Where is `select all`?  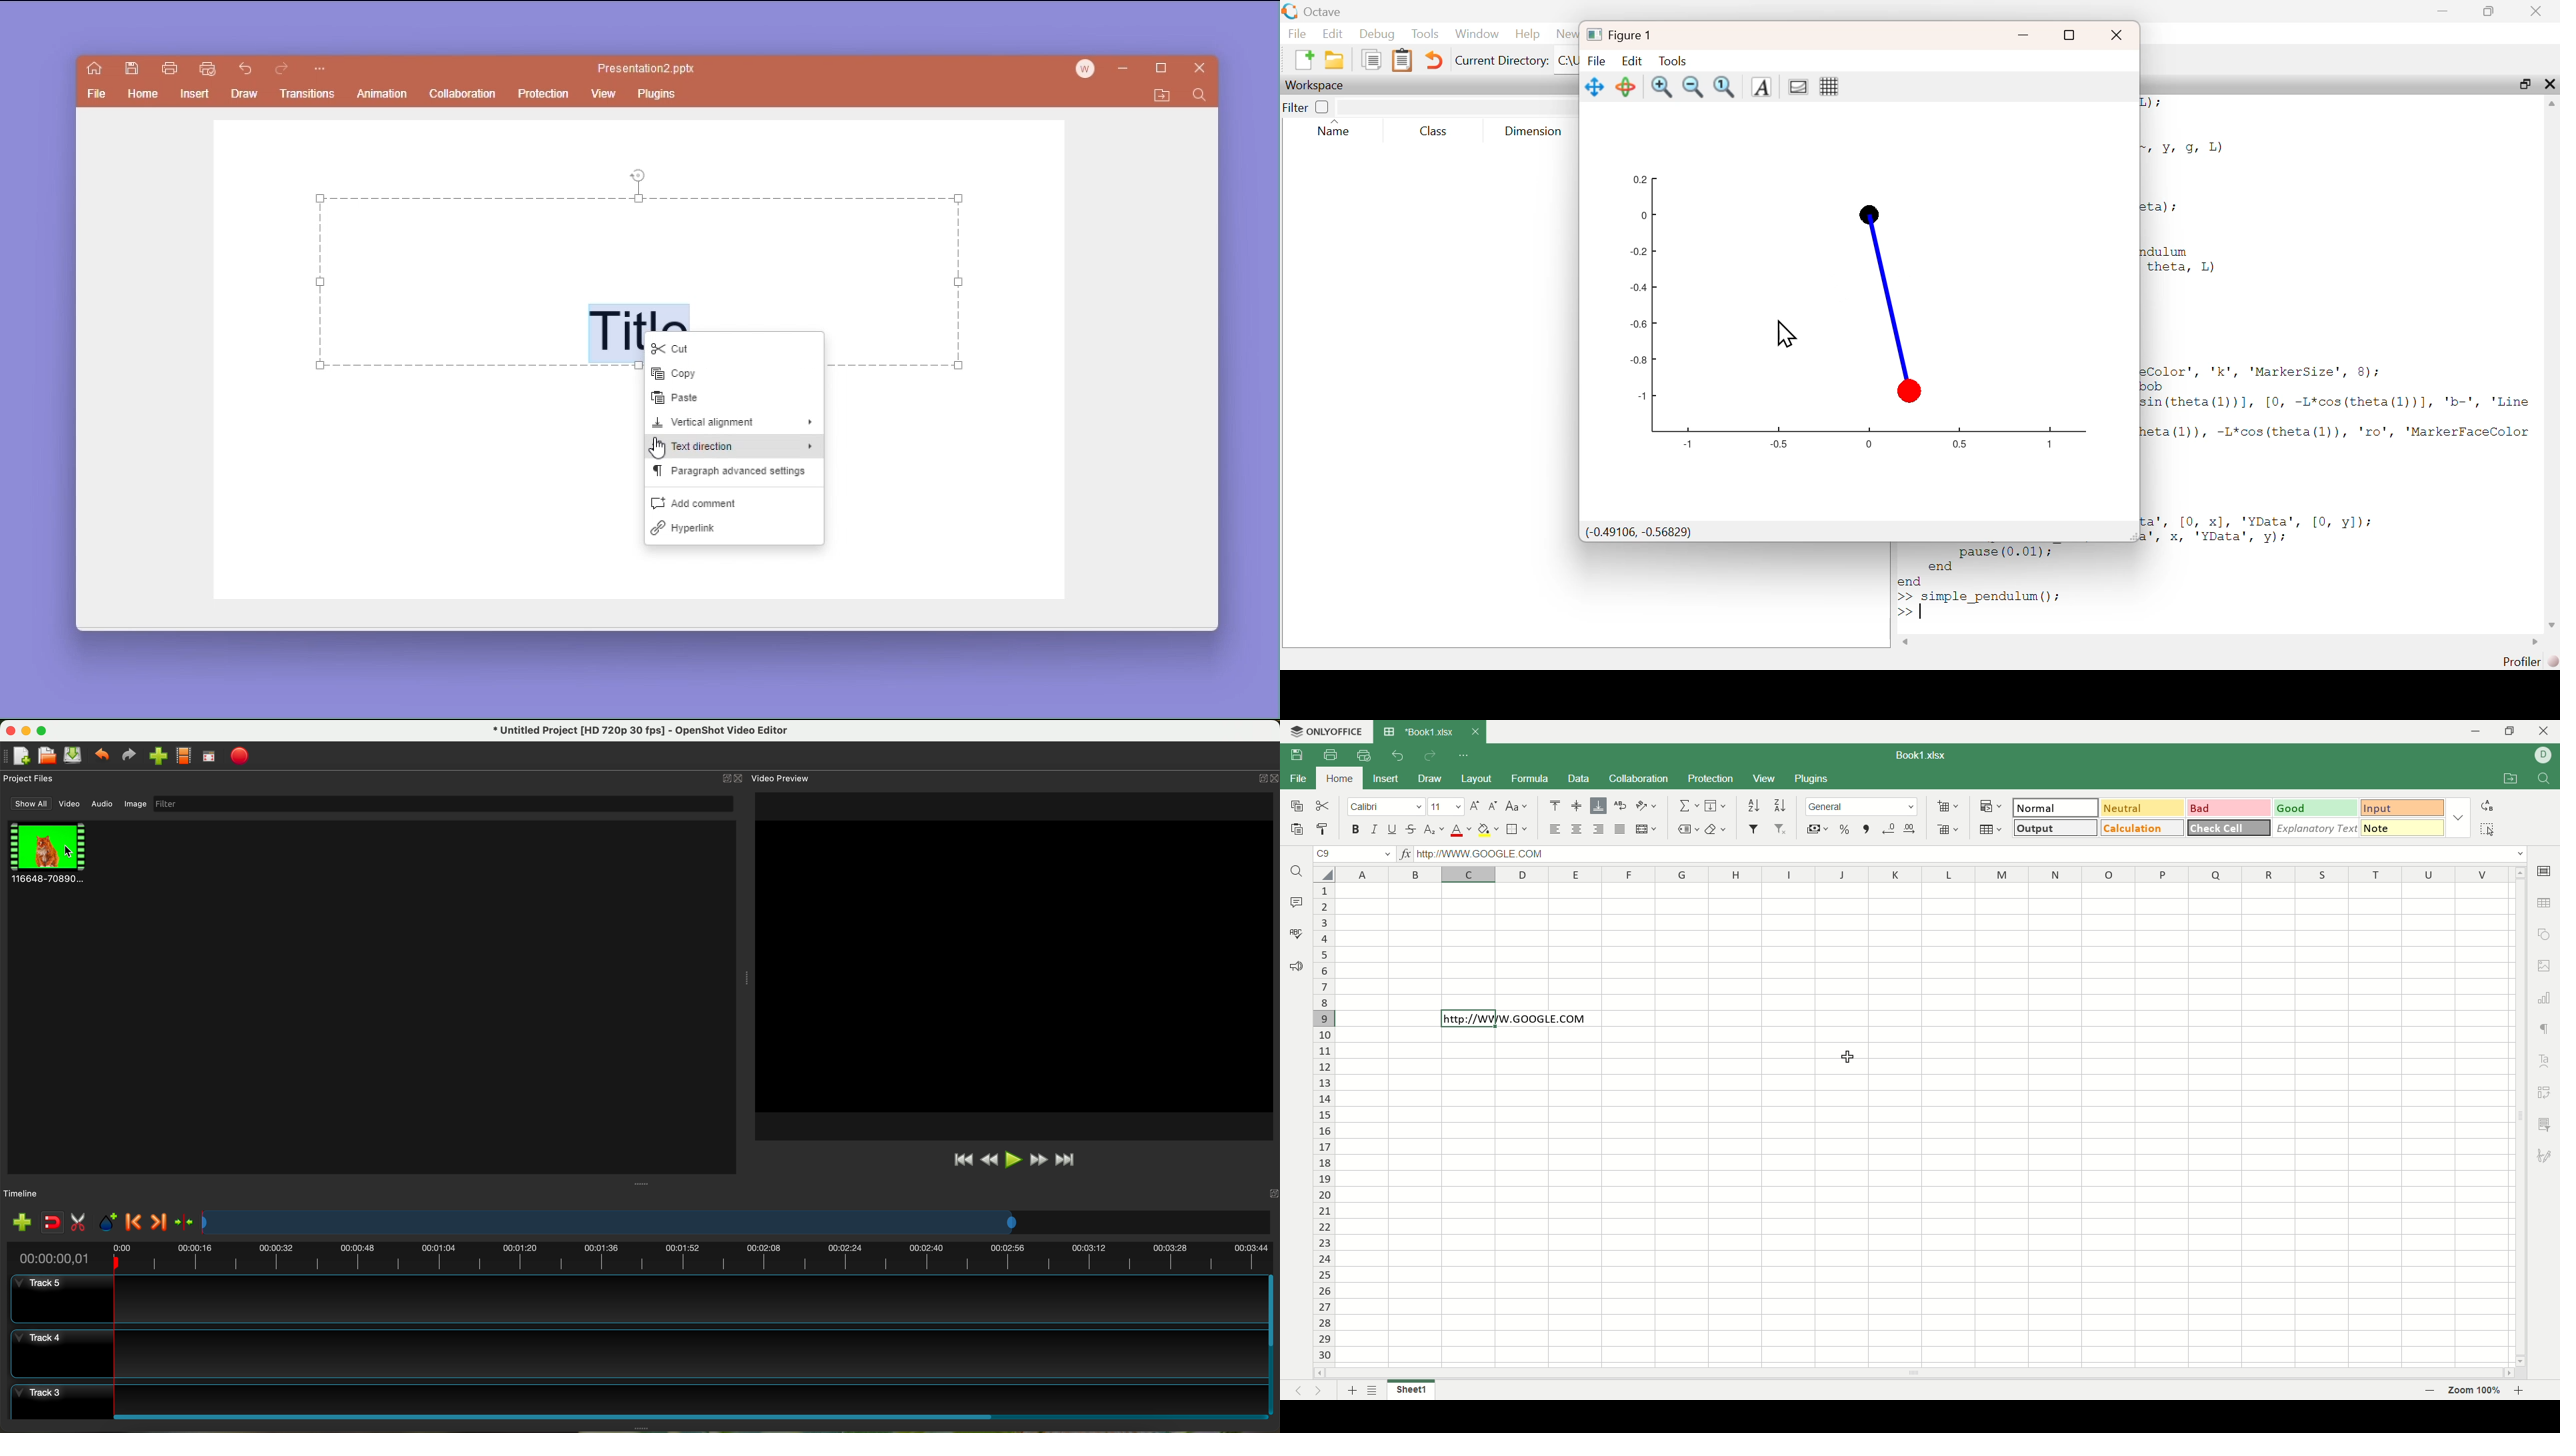
select all is located at coordinates (2490, 829).